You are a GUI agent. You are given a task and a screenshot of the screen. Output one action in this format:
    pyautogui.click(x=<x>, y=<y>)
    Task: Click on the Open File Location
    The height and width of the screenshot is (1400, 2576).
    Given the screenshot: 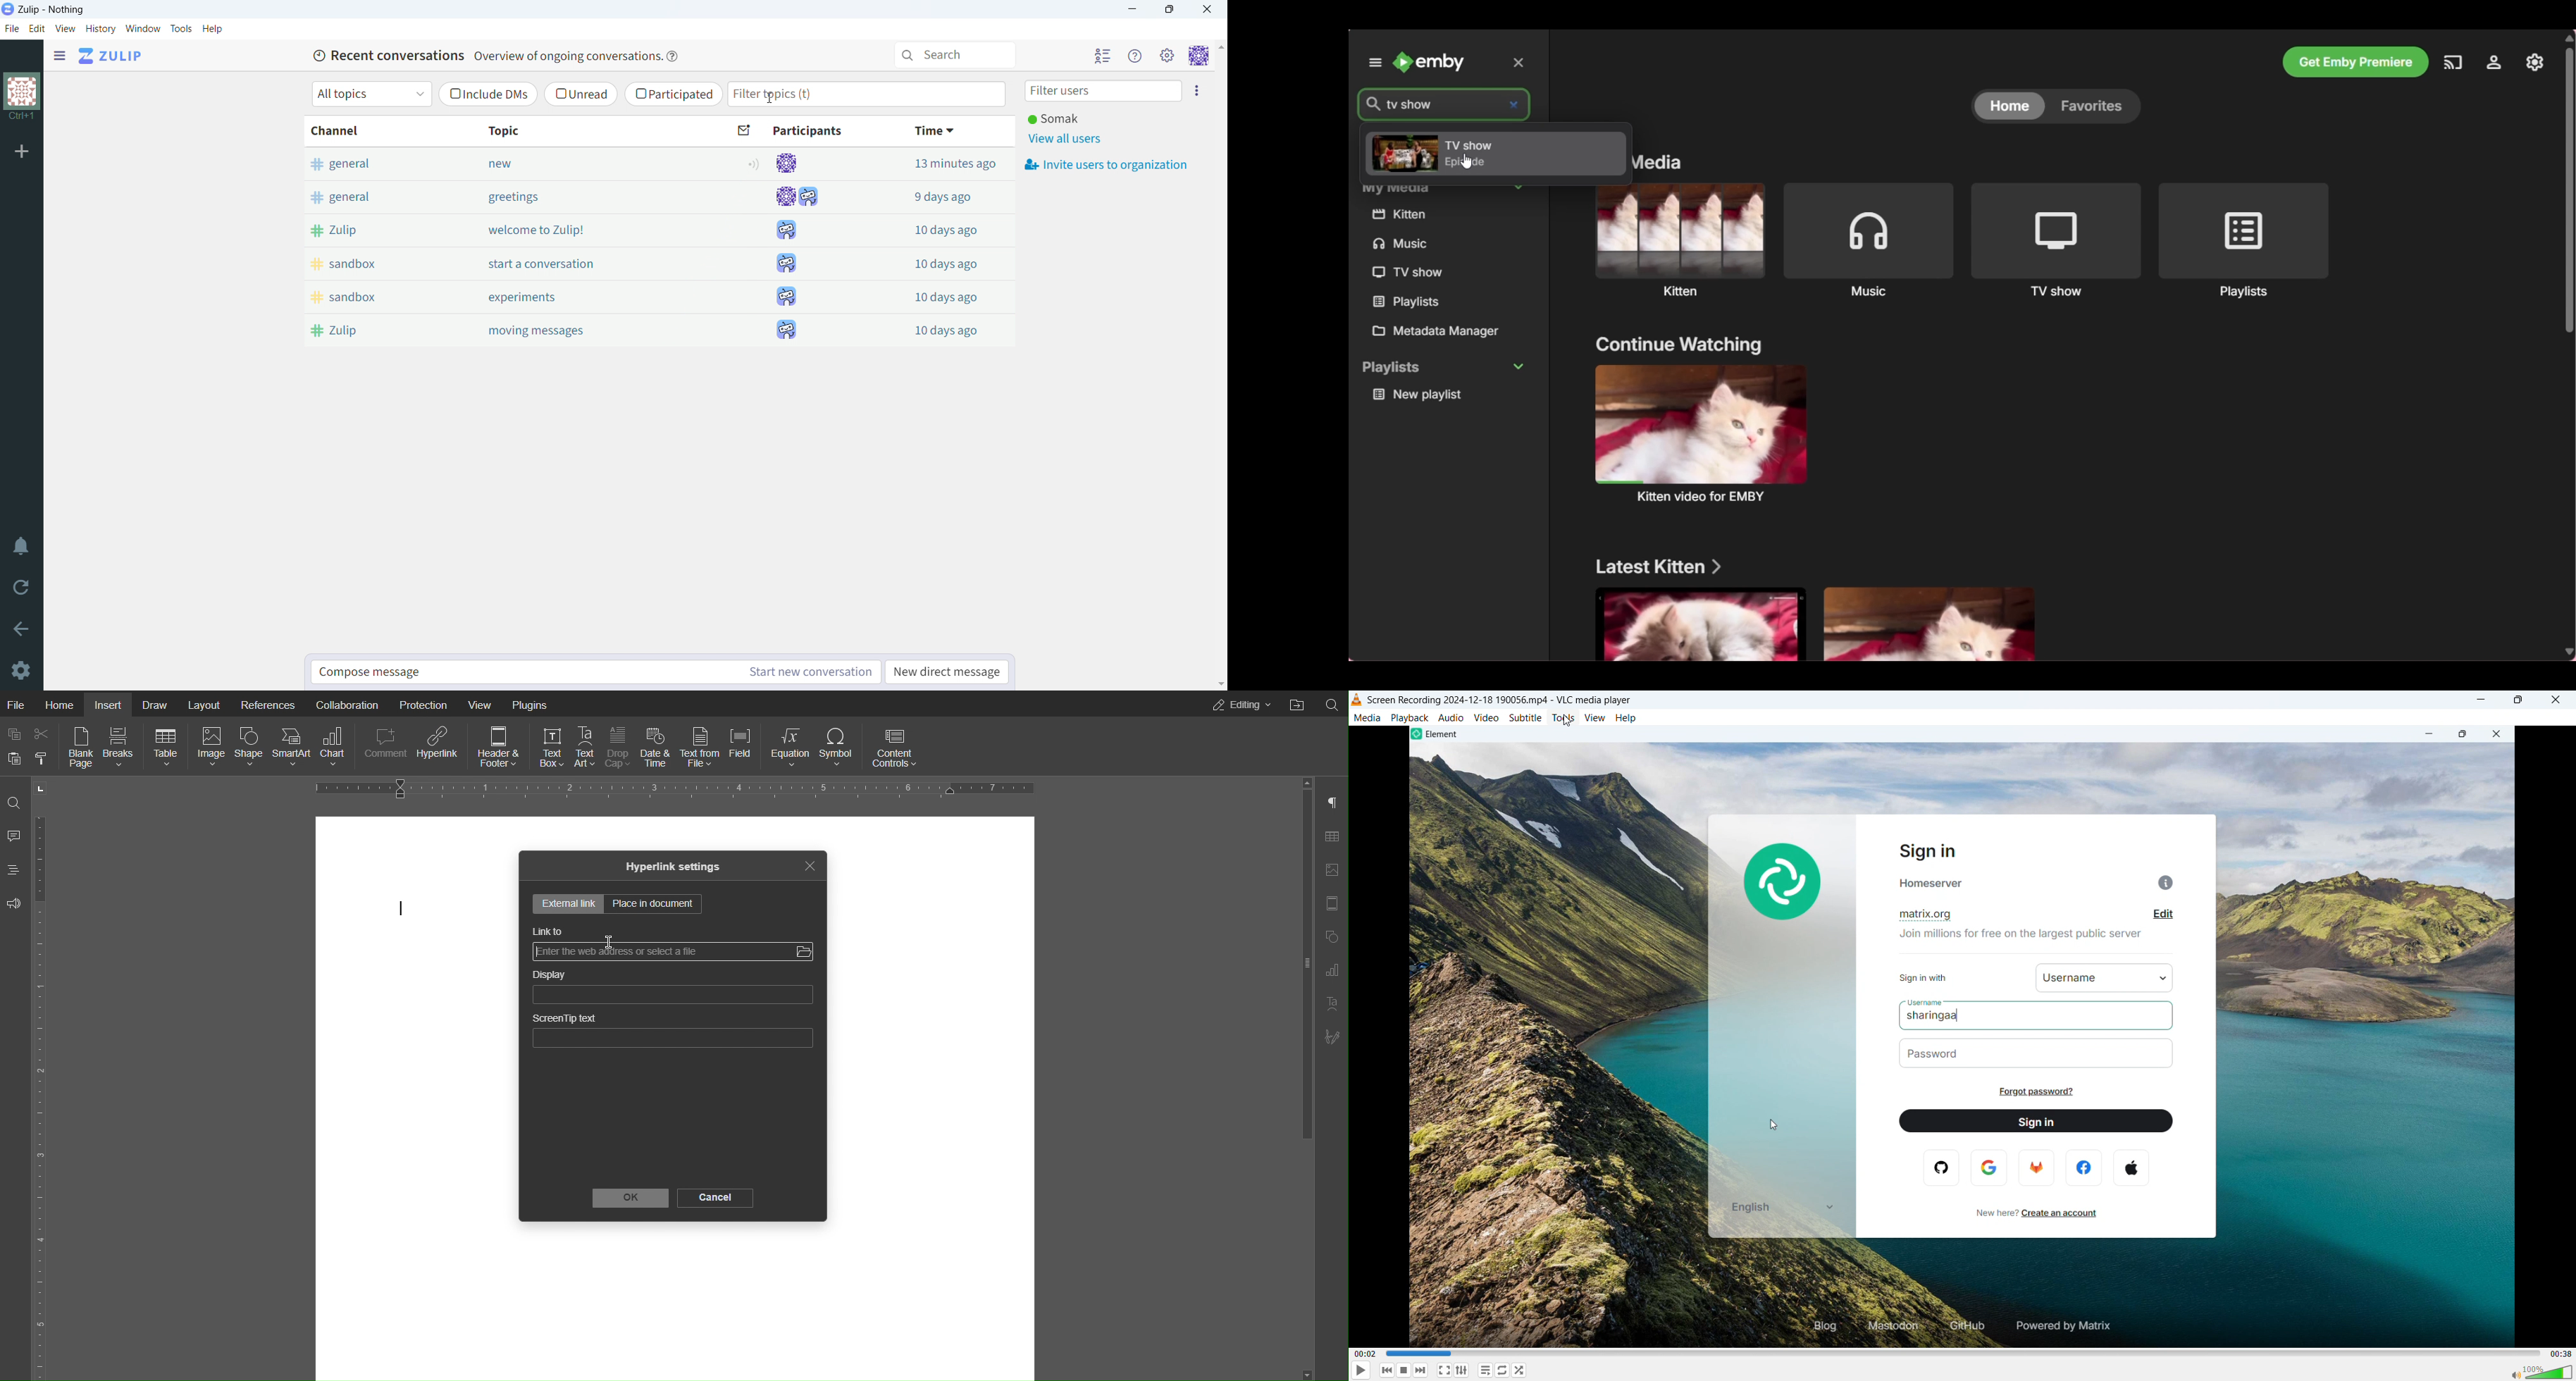 What is the action you would take?
    pyautogui.click(x=1297, y=704)
    